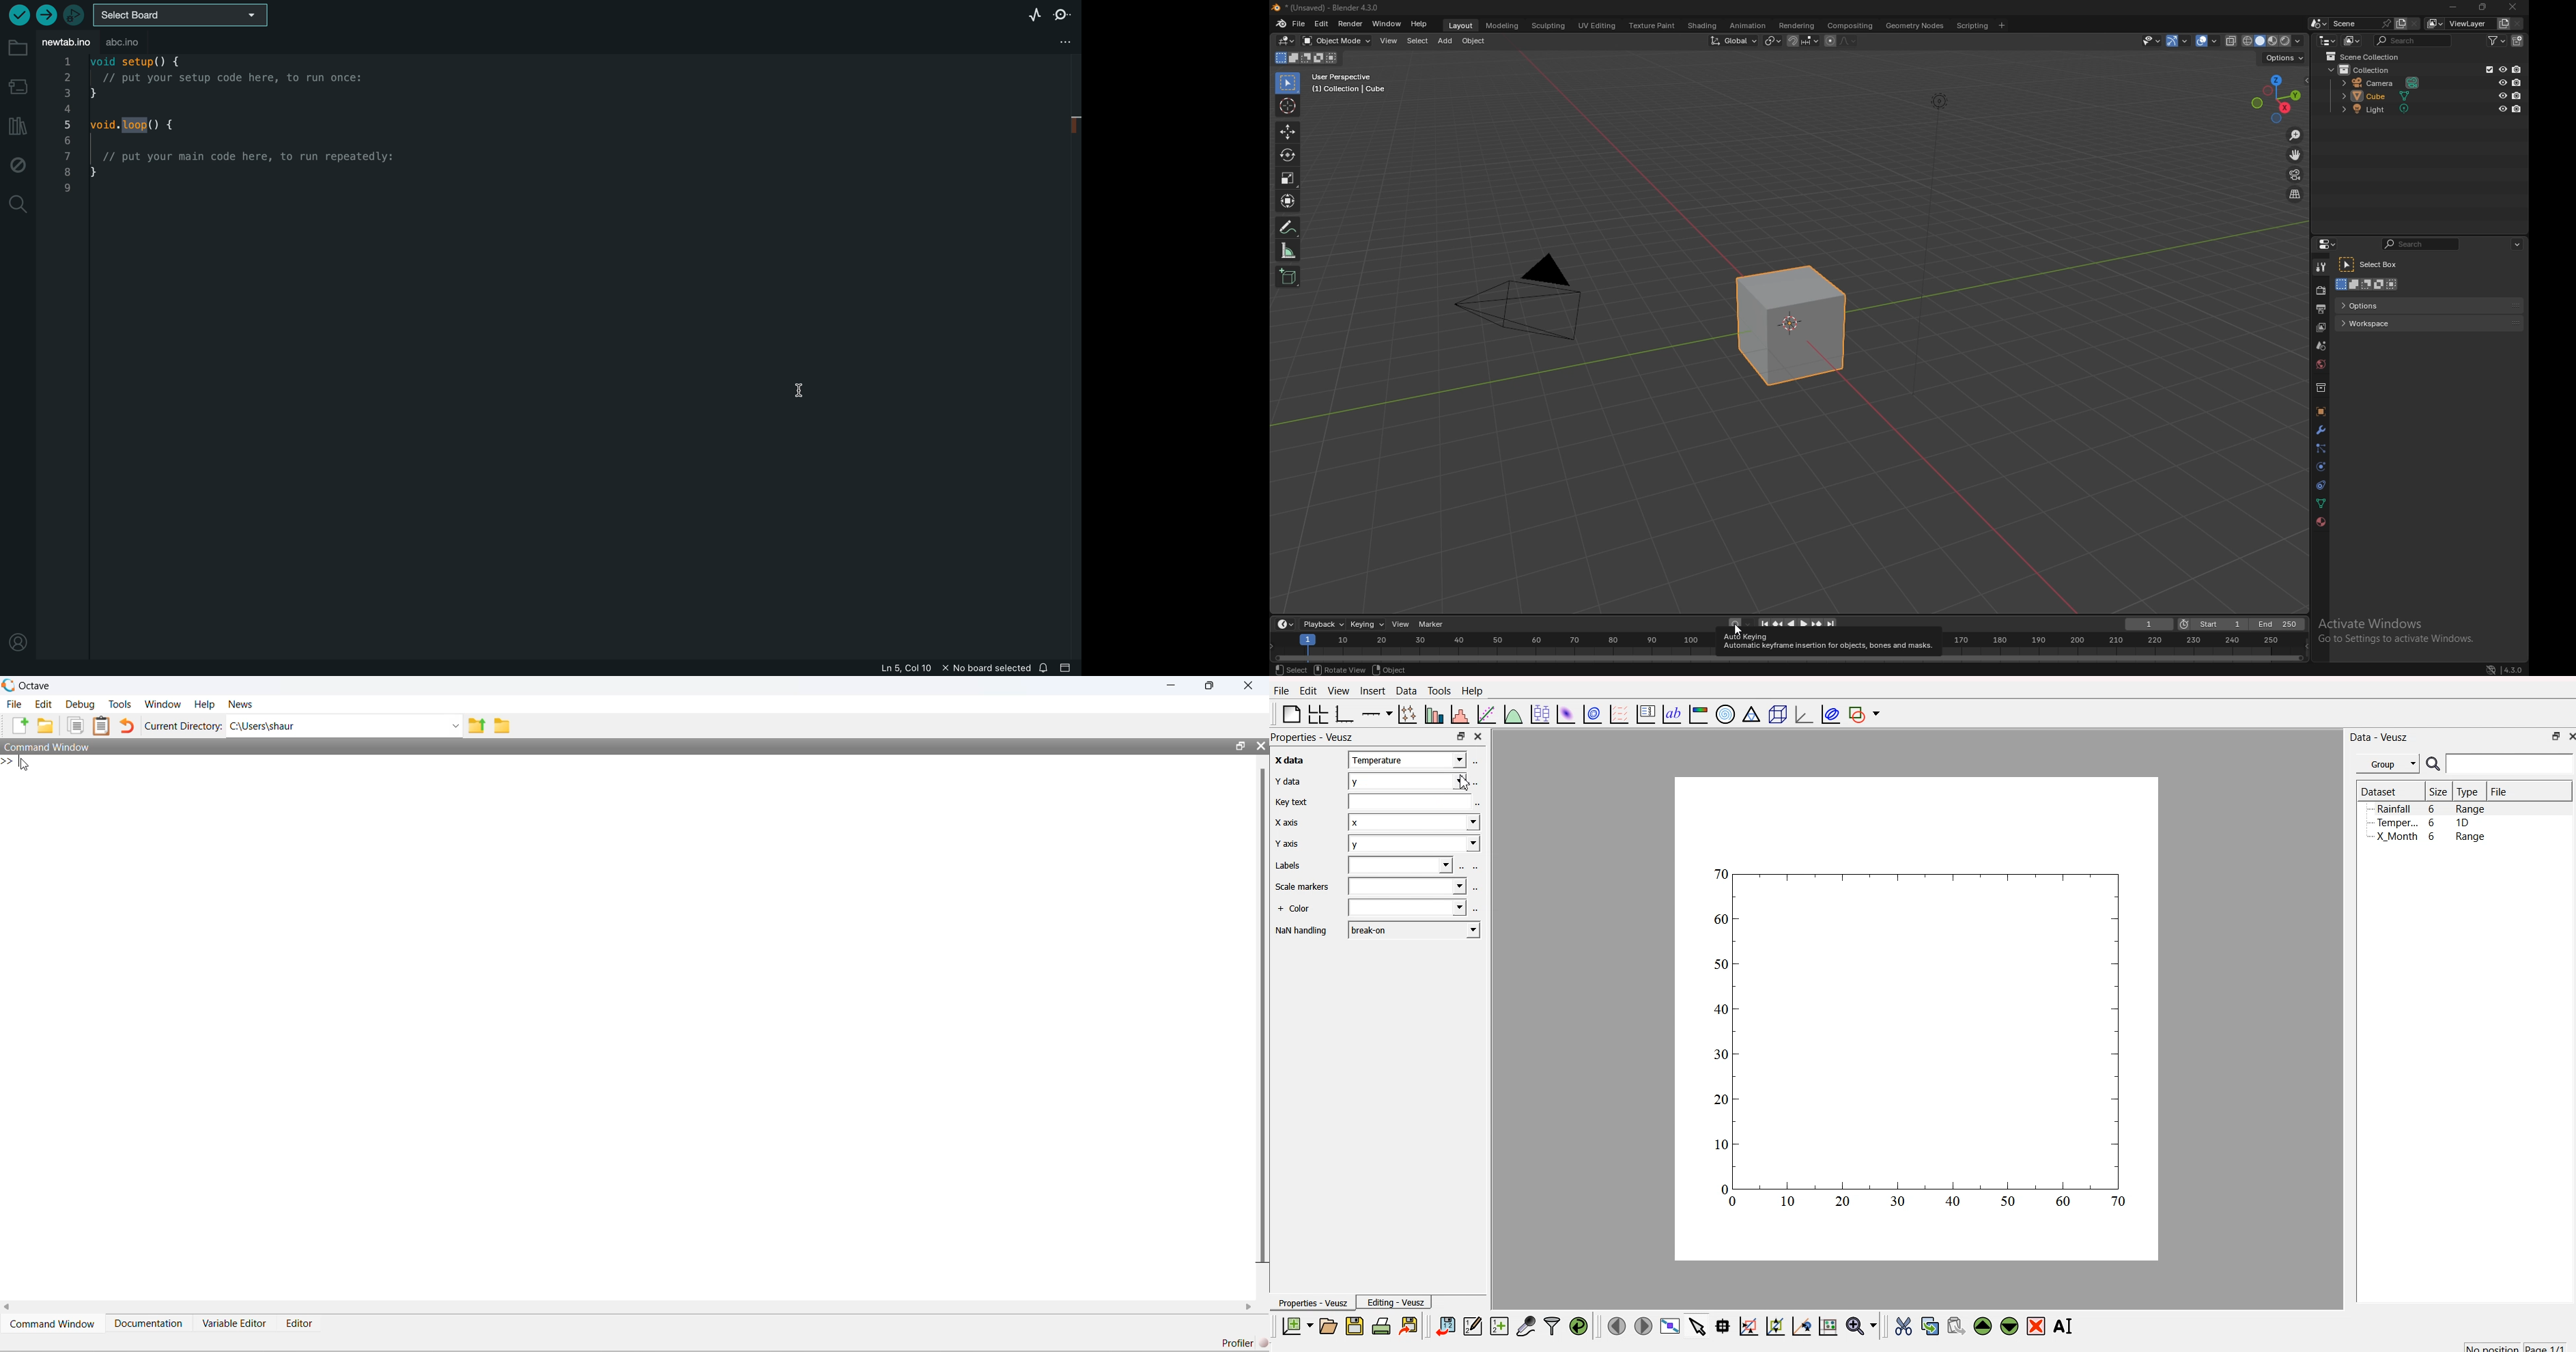 This screenshot has width=2576, height=1372. What do you see at coordinates (502, 726) in the screenshot?
I see `Browse Directions` at bounding box center [502, 726].